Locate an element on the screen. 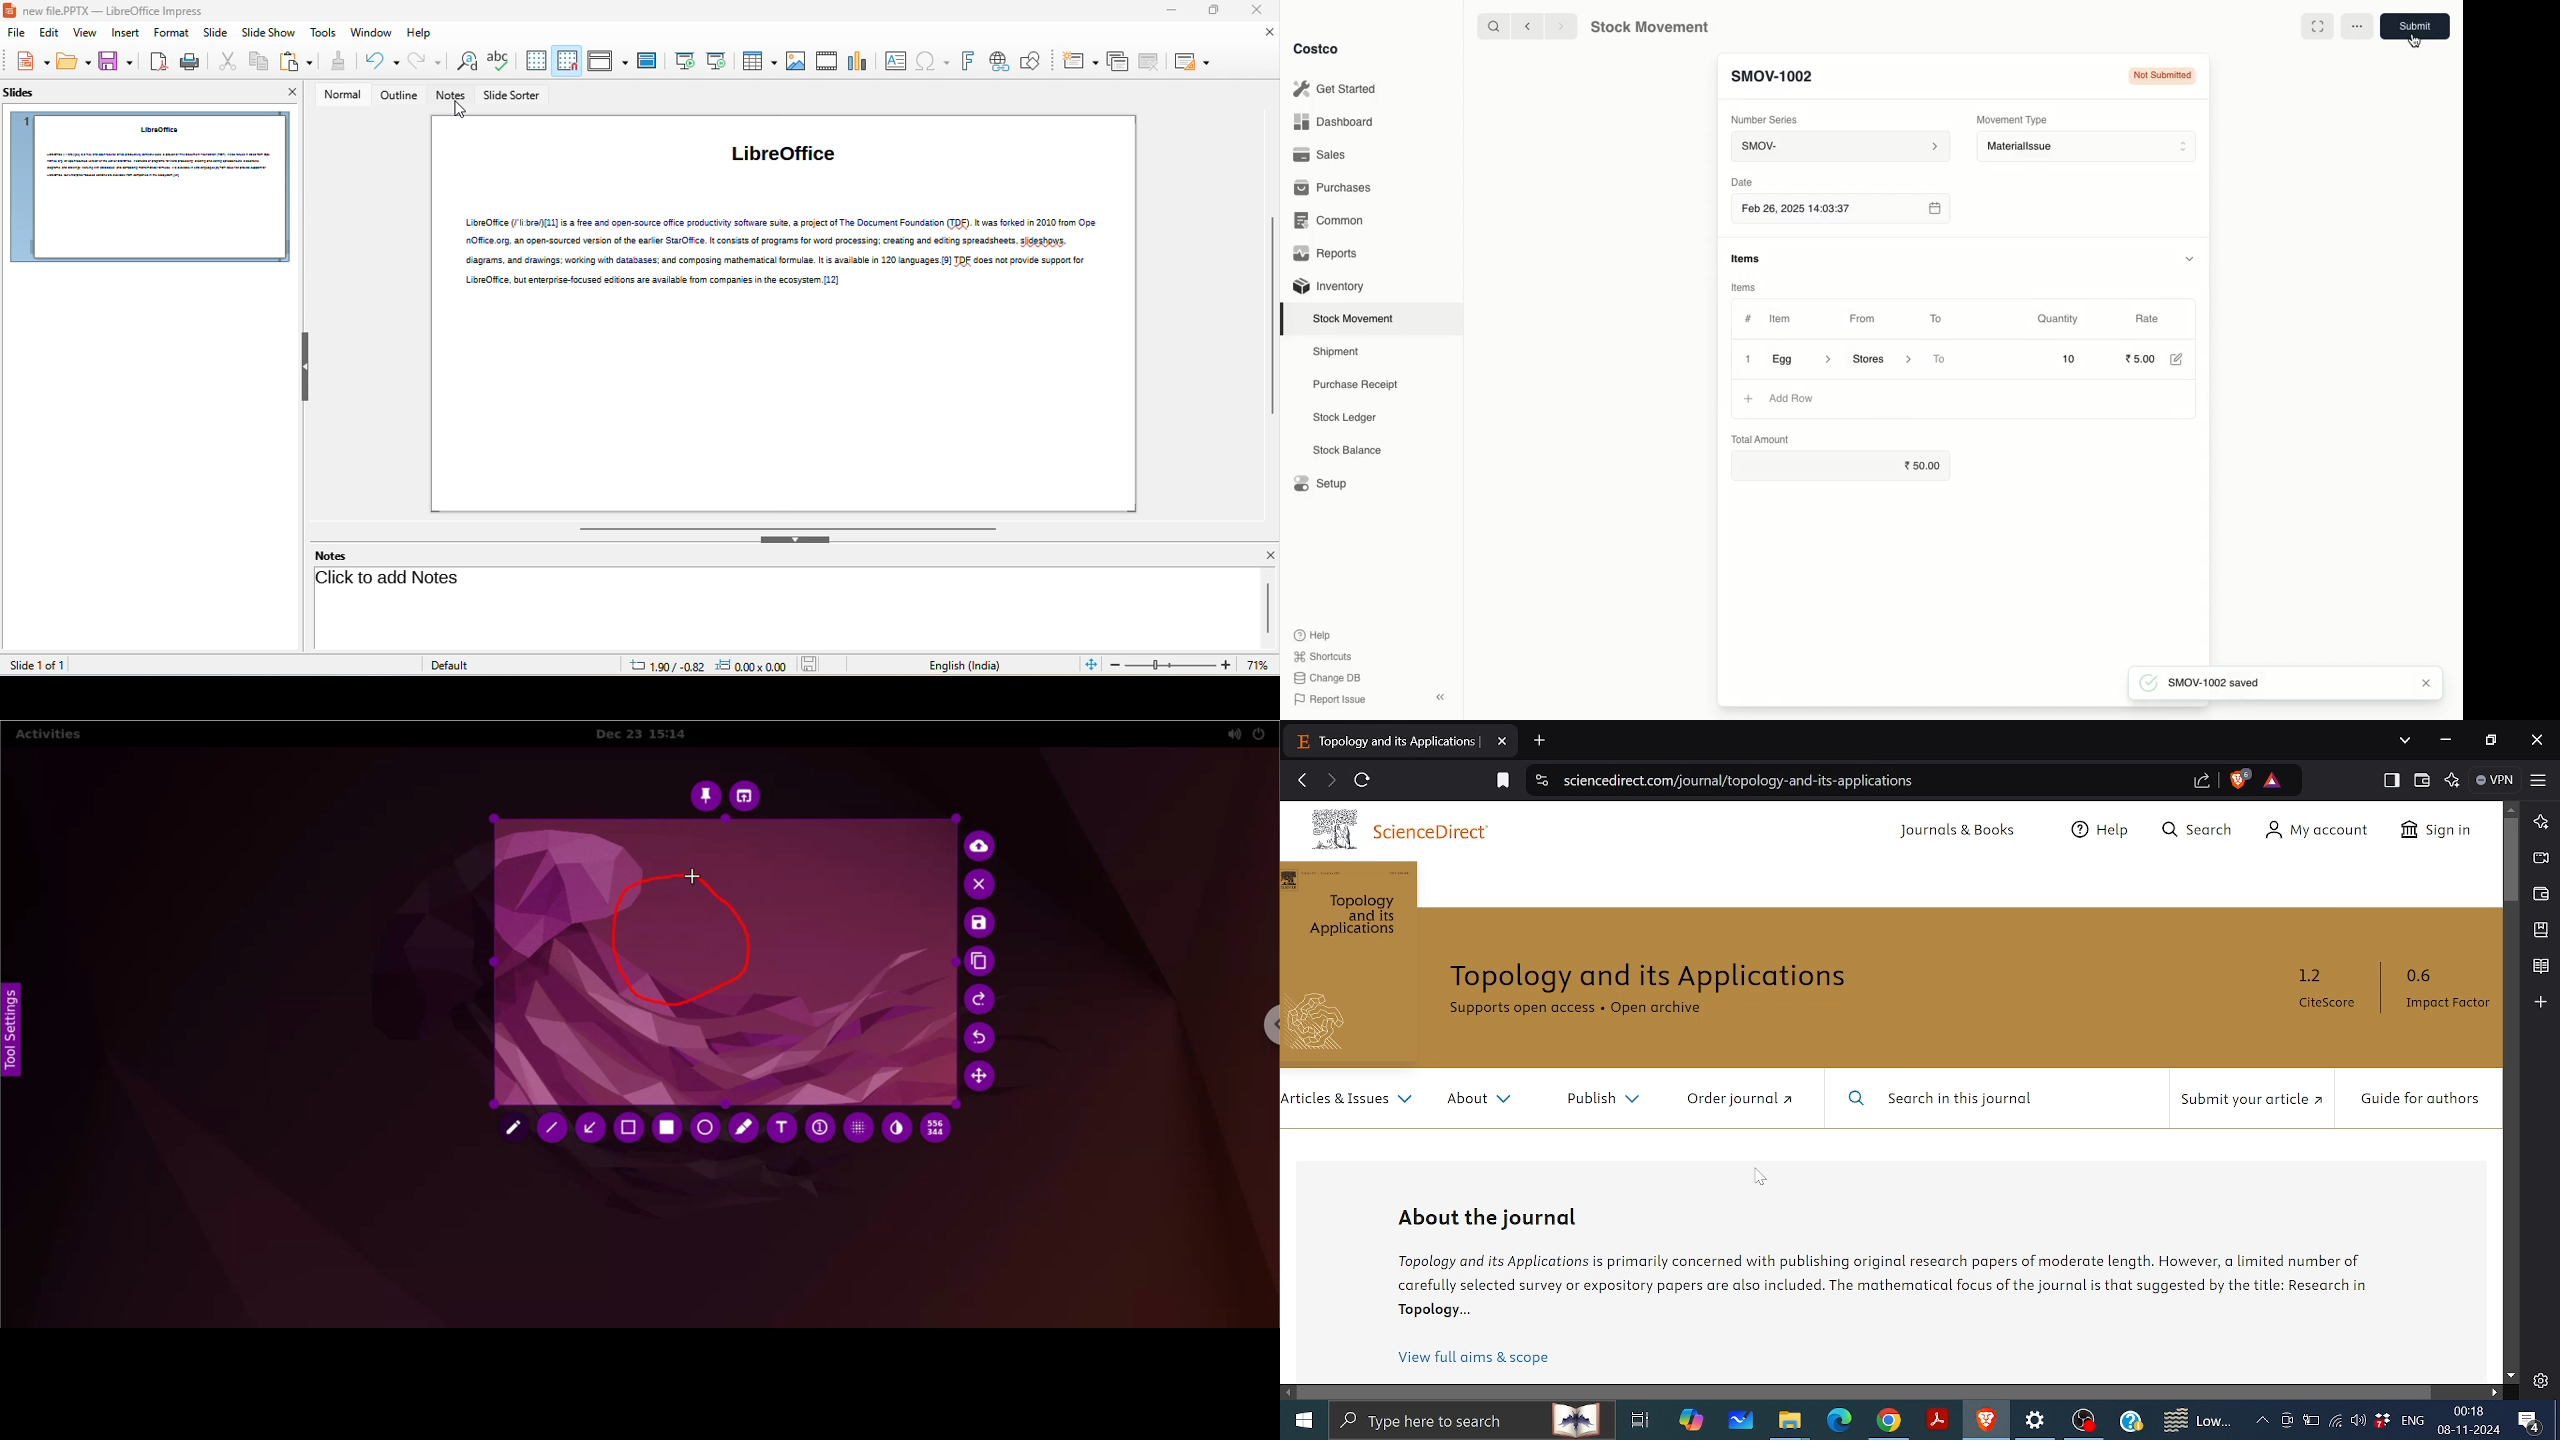 The image size is (2576, 1456). Wallet is located at coordinates (2540, 894).